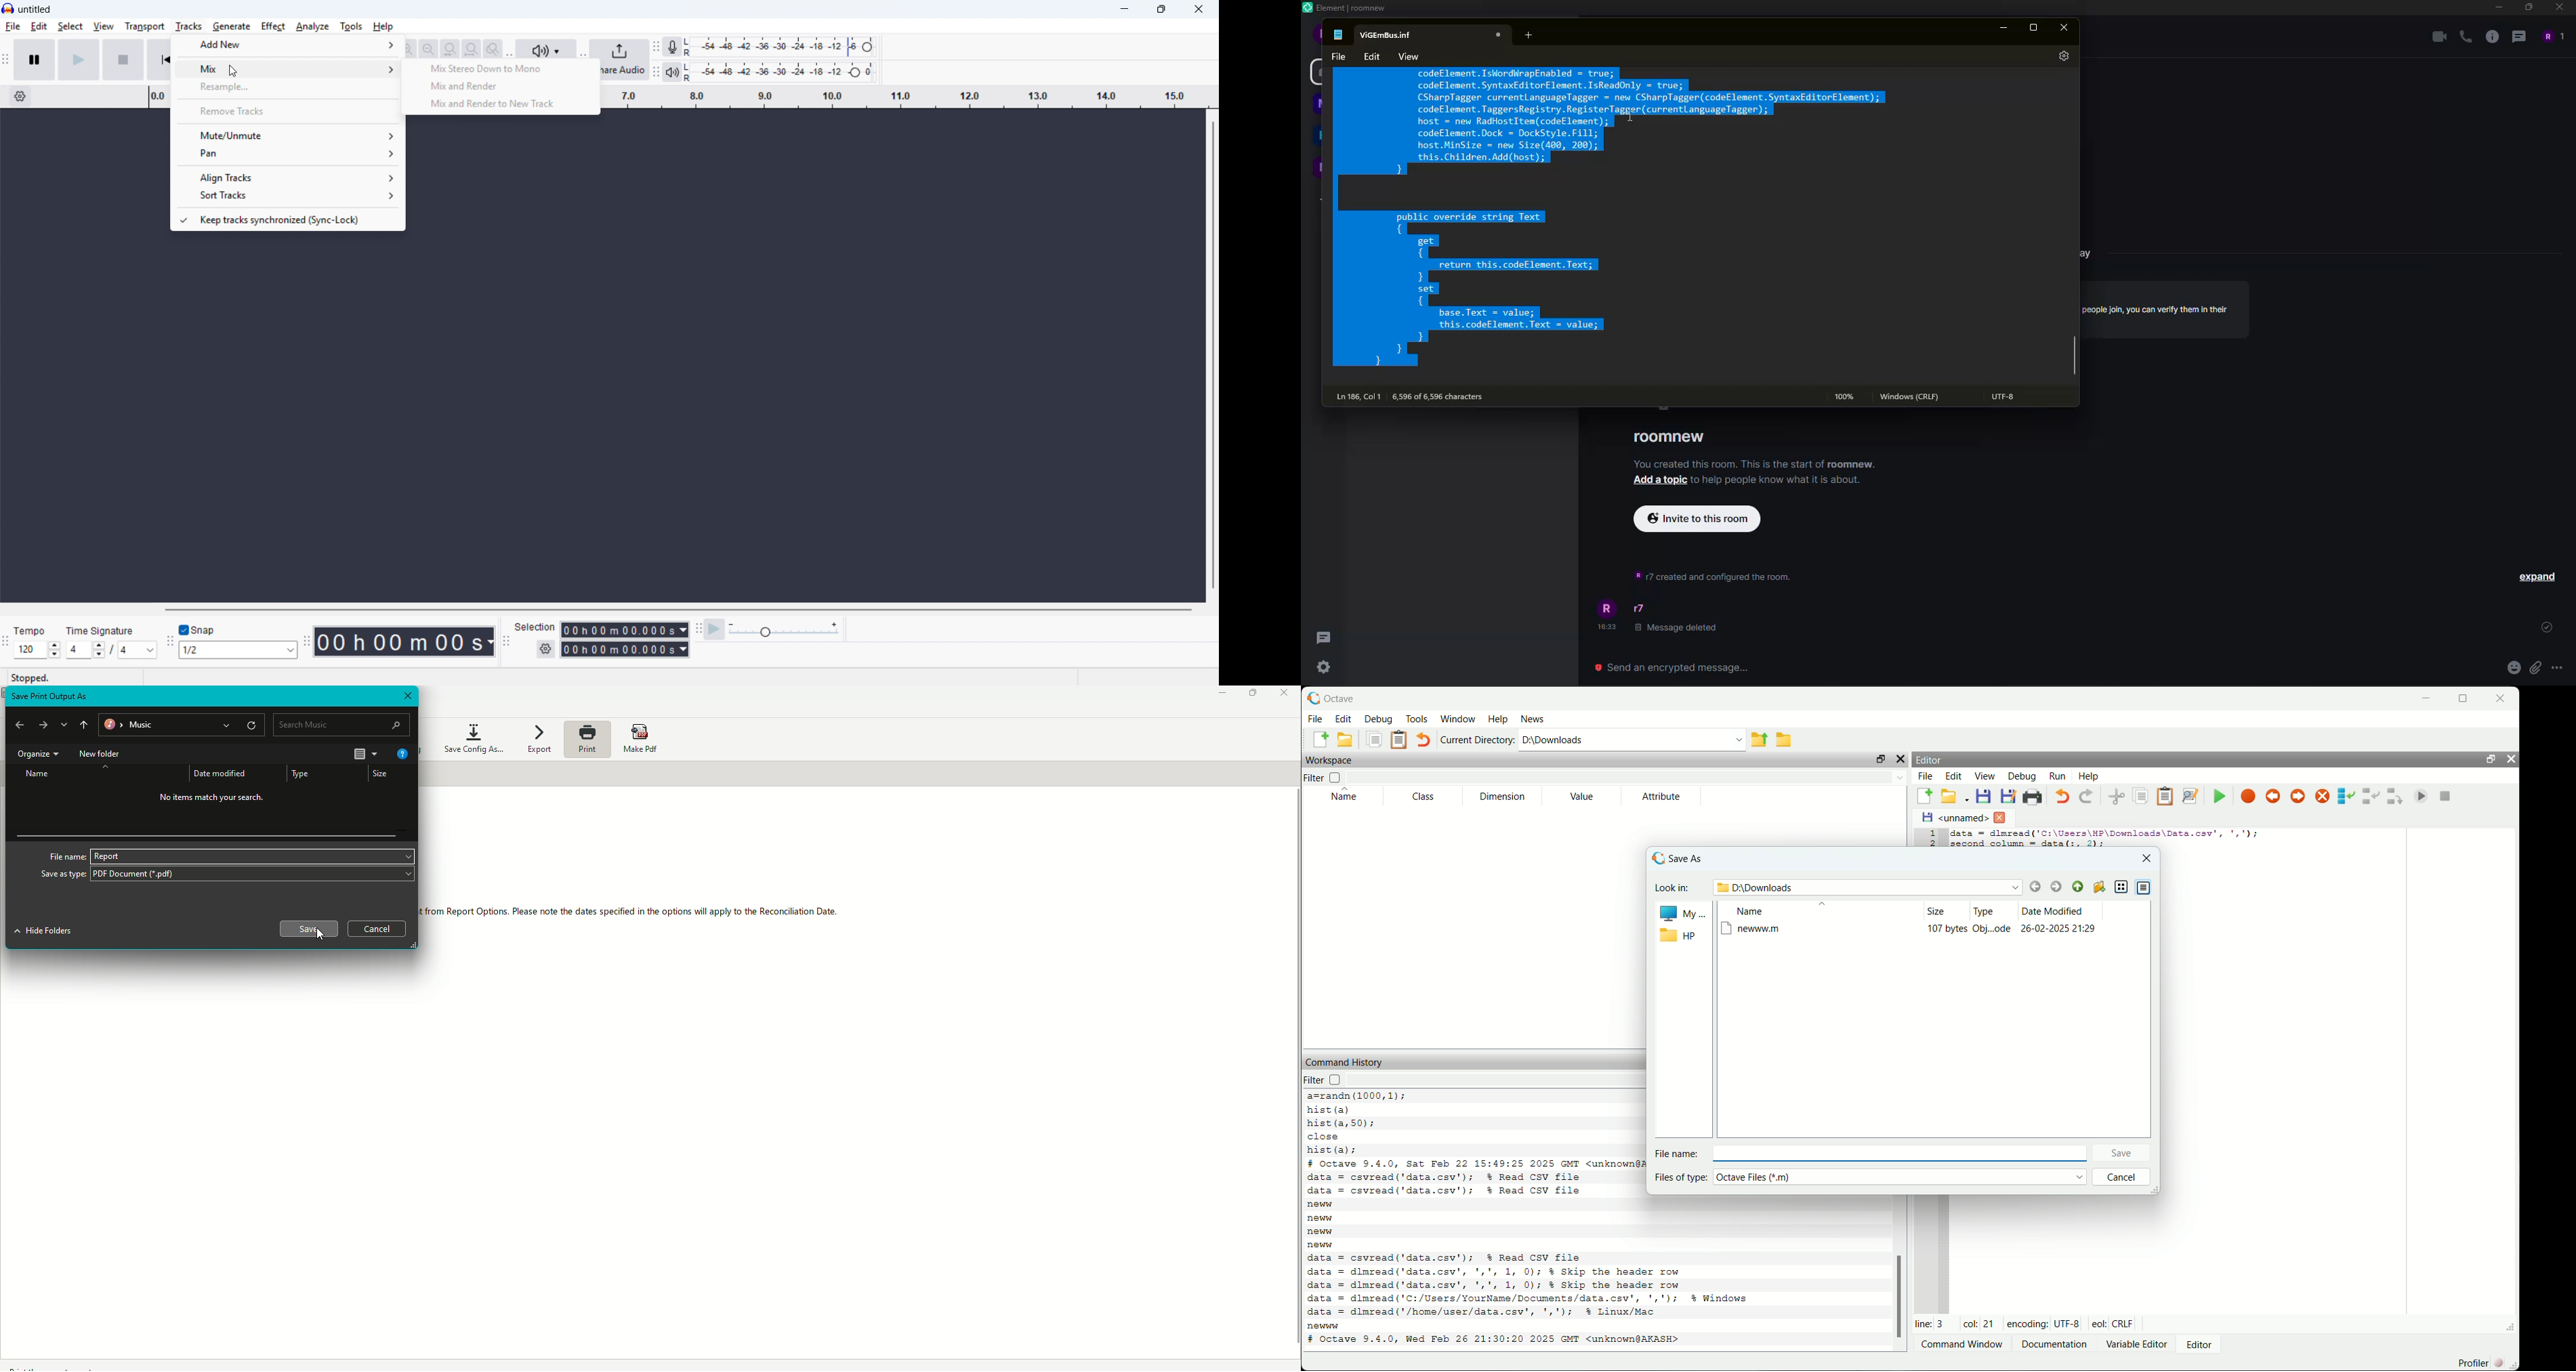 Image resolution: width=2576 pixels, height=1372 pixels. Describe the element at coordinates (1499, 34) in the screenshot. I see `close` at that location.